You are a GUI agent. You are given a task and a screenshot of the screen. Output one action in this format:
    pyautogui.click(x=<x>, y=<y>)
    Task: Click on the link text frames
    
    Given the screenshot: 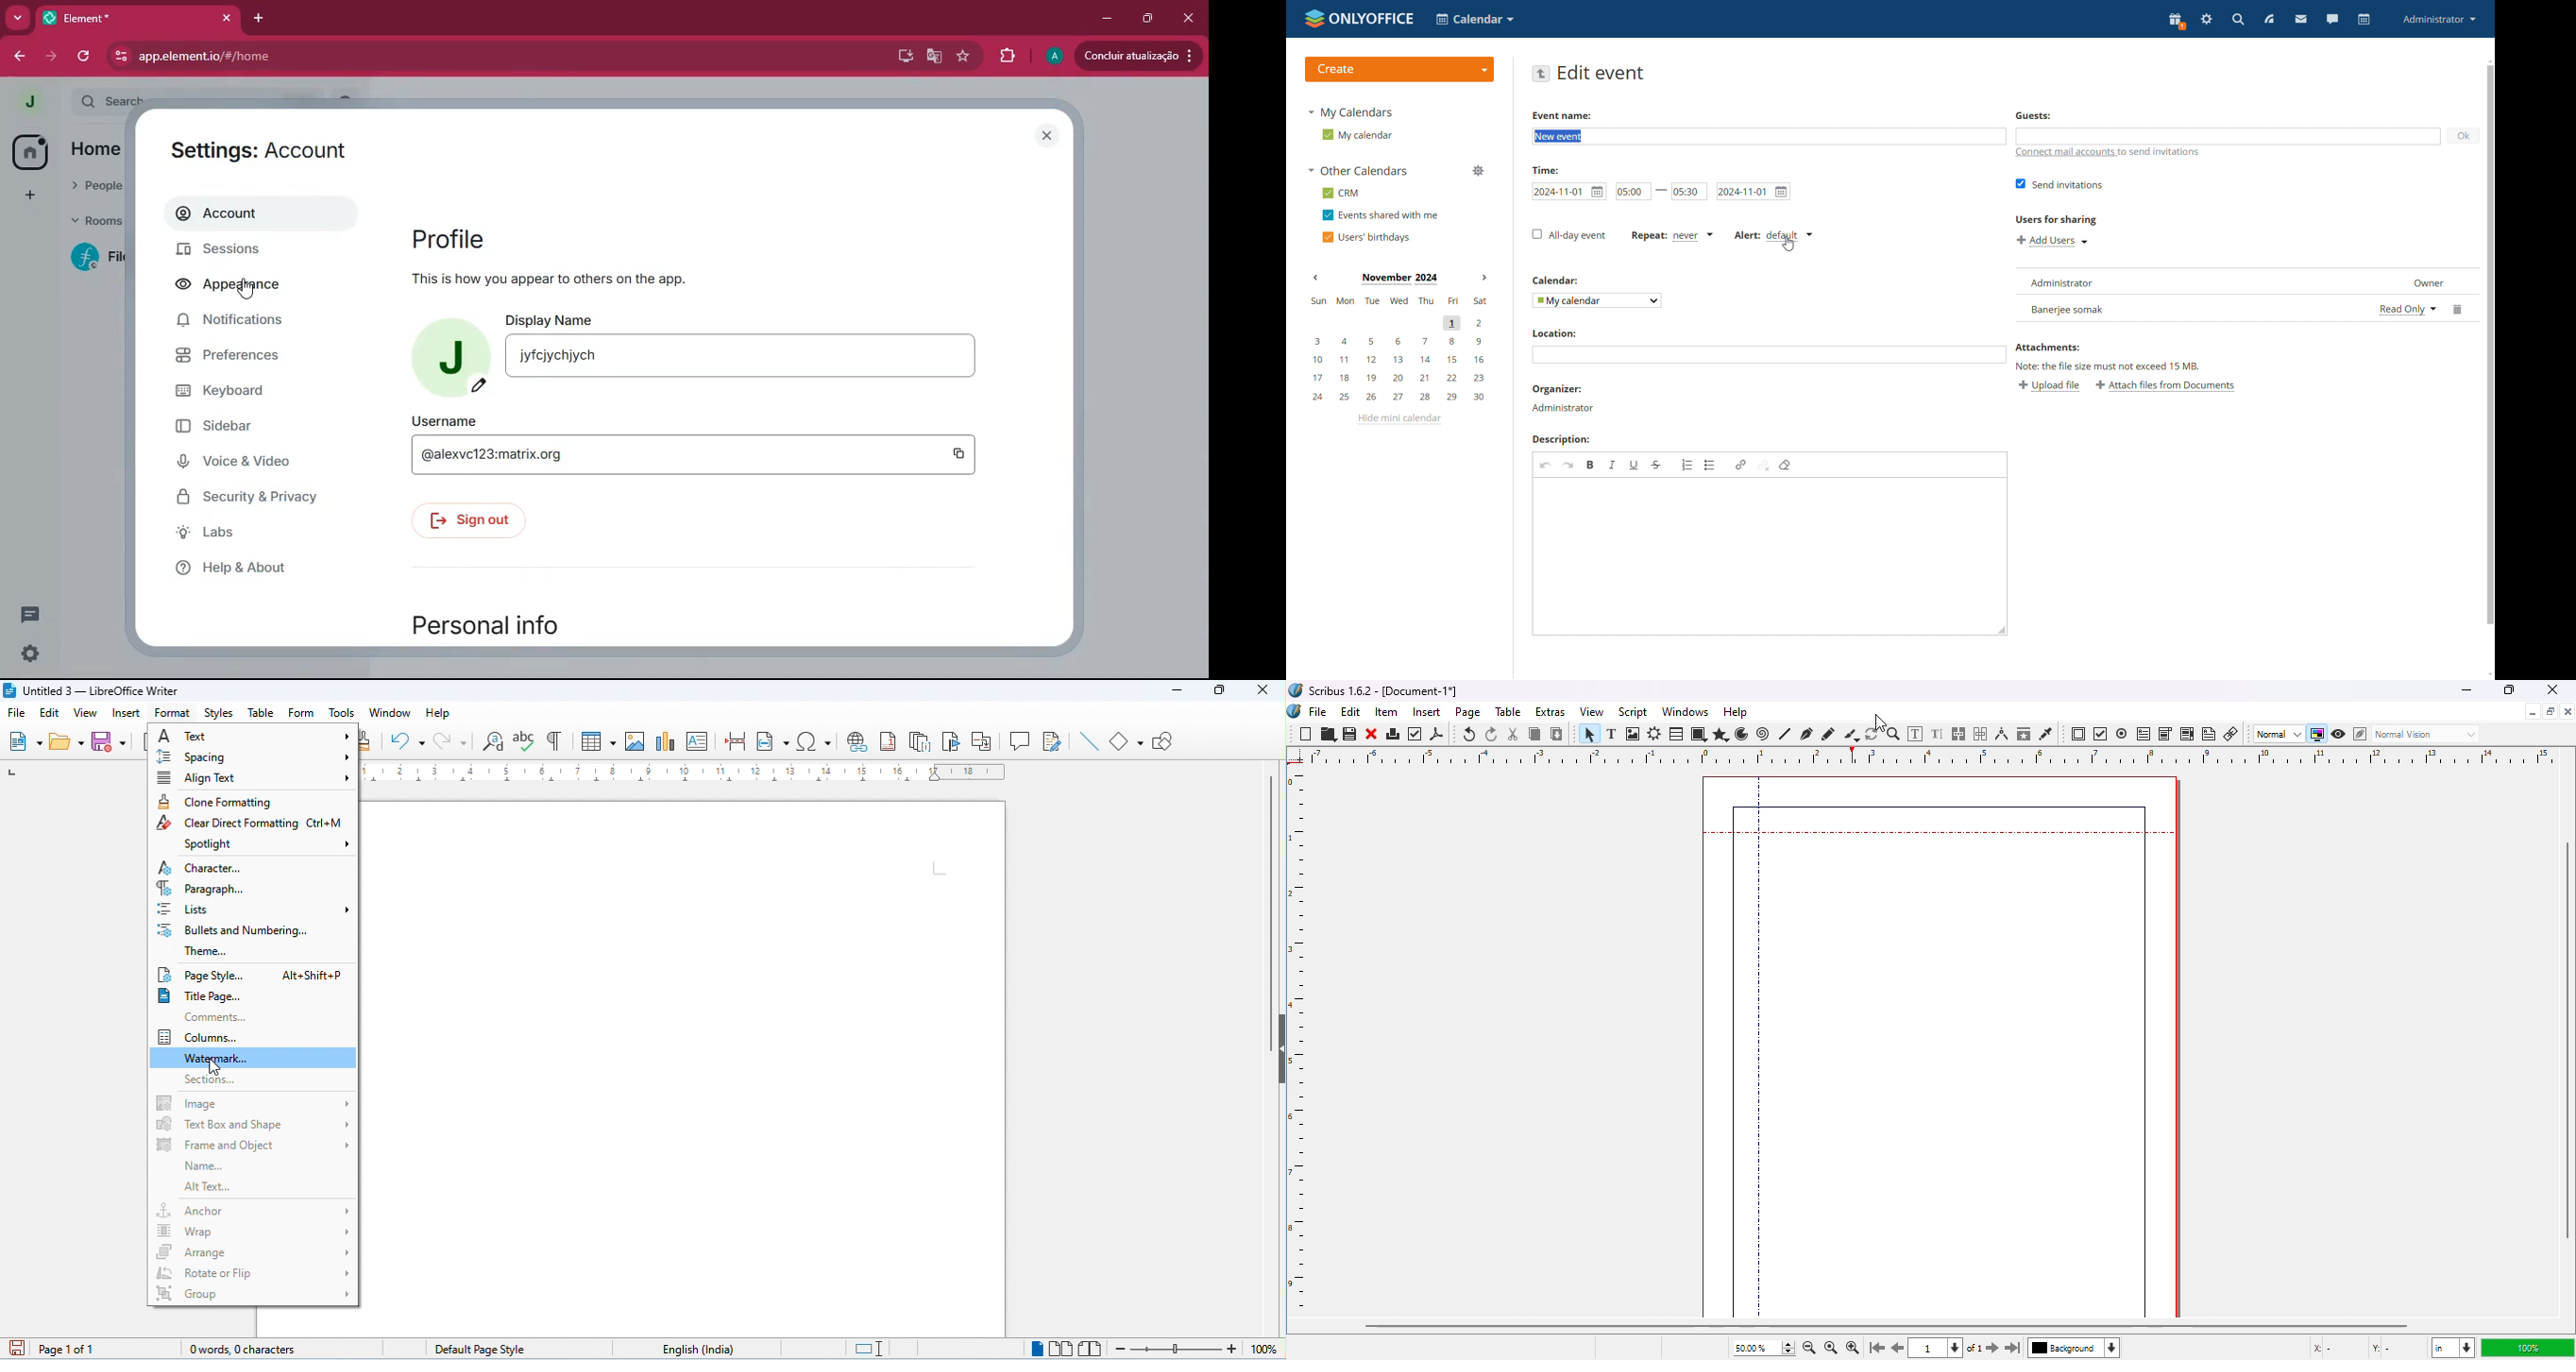 What is the action you would take?
    pyautogui.click(x=1959, y=734)
    